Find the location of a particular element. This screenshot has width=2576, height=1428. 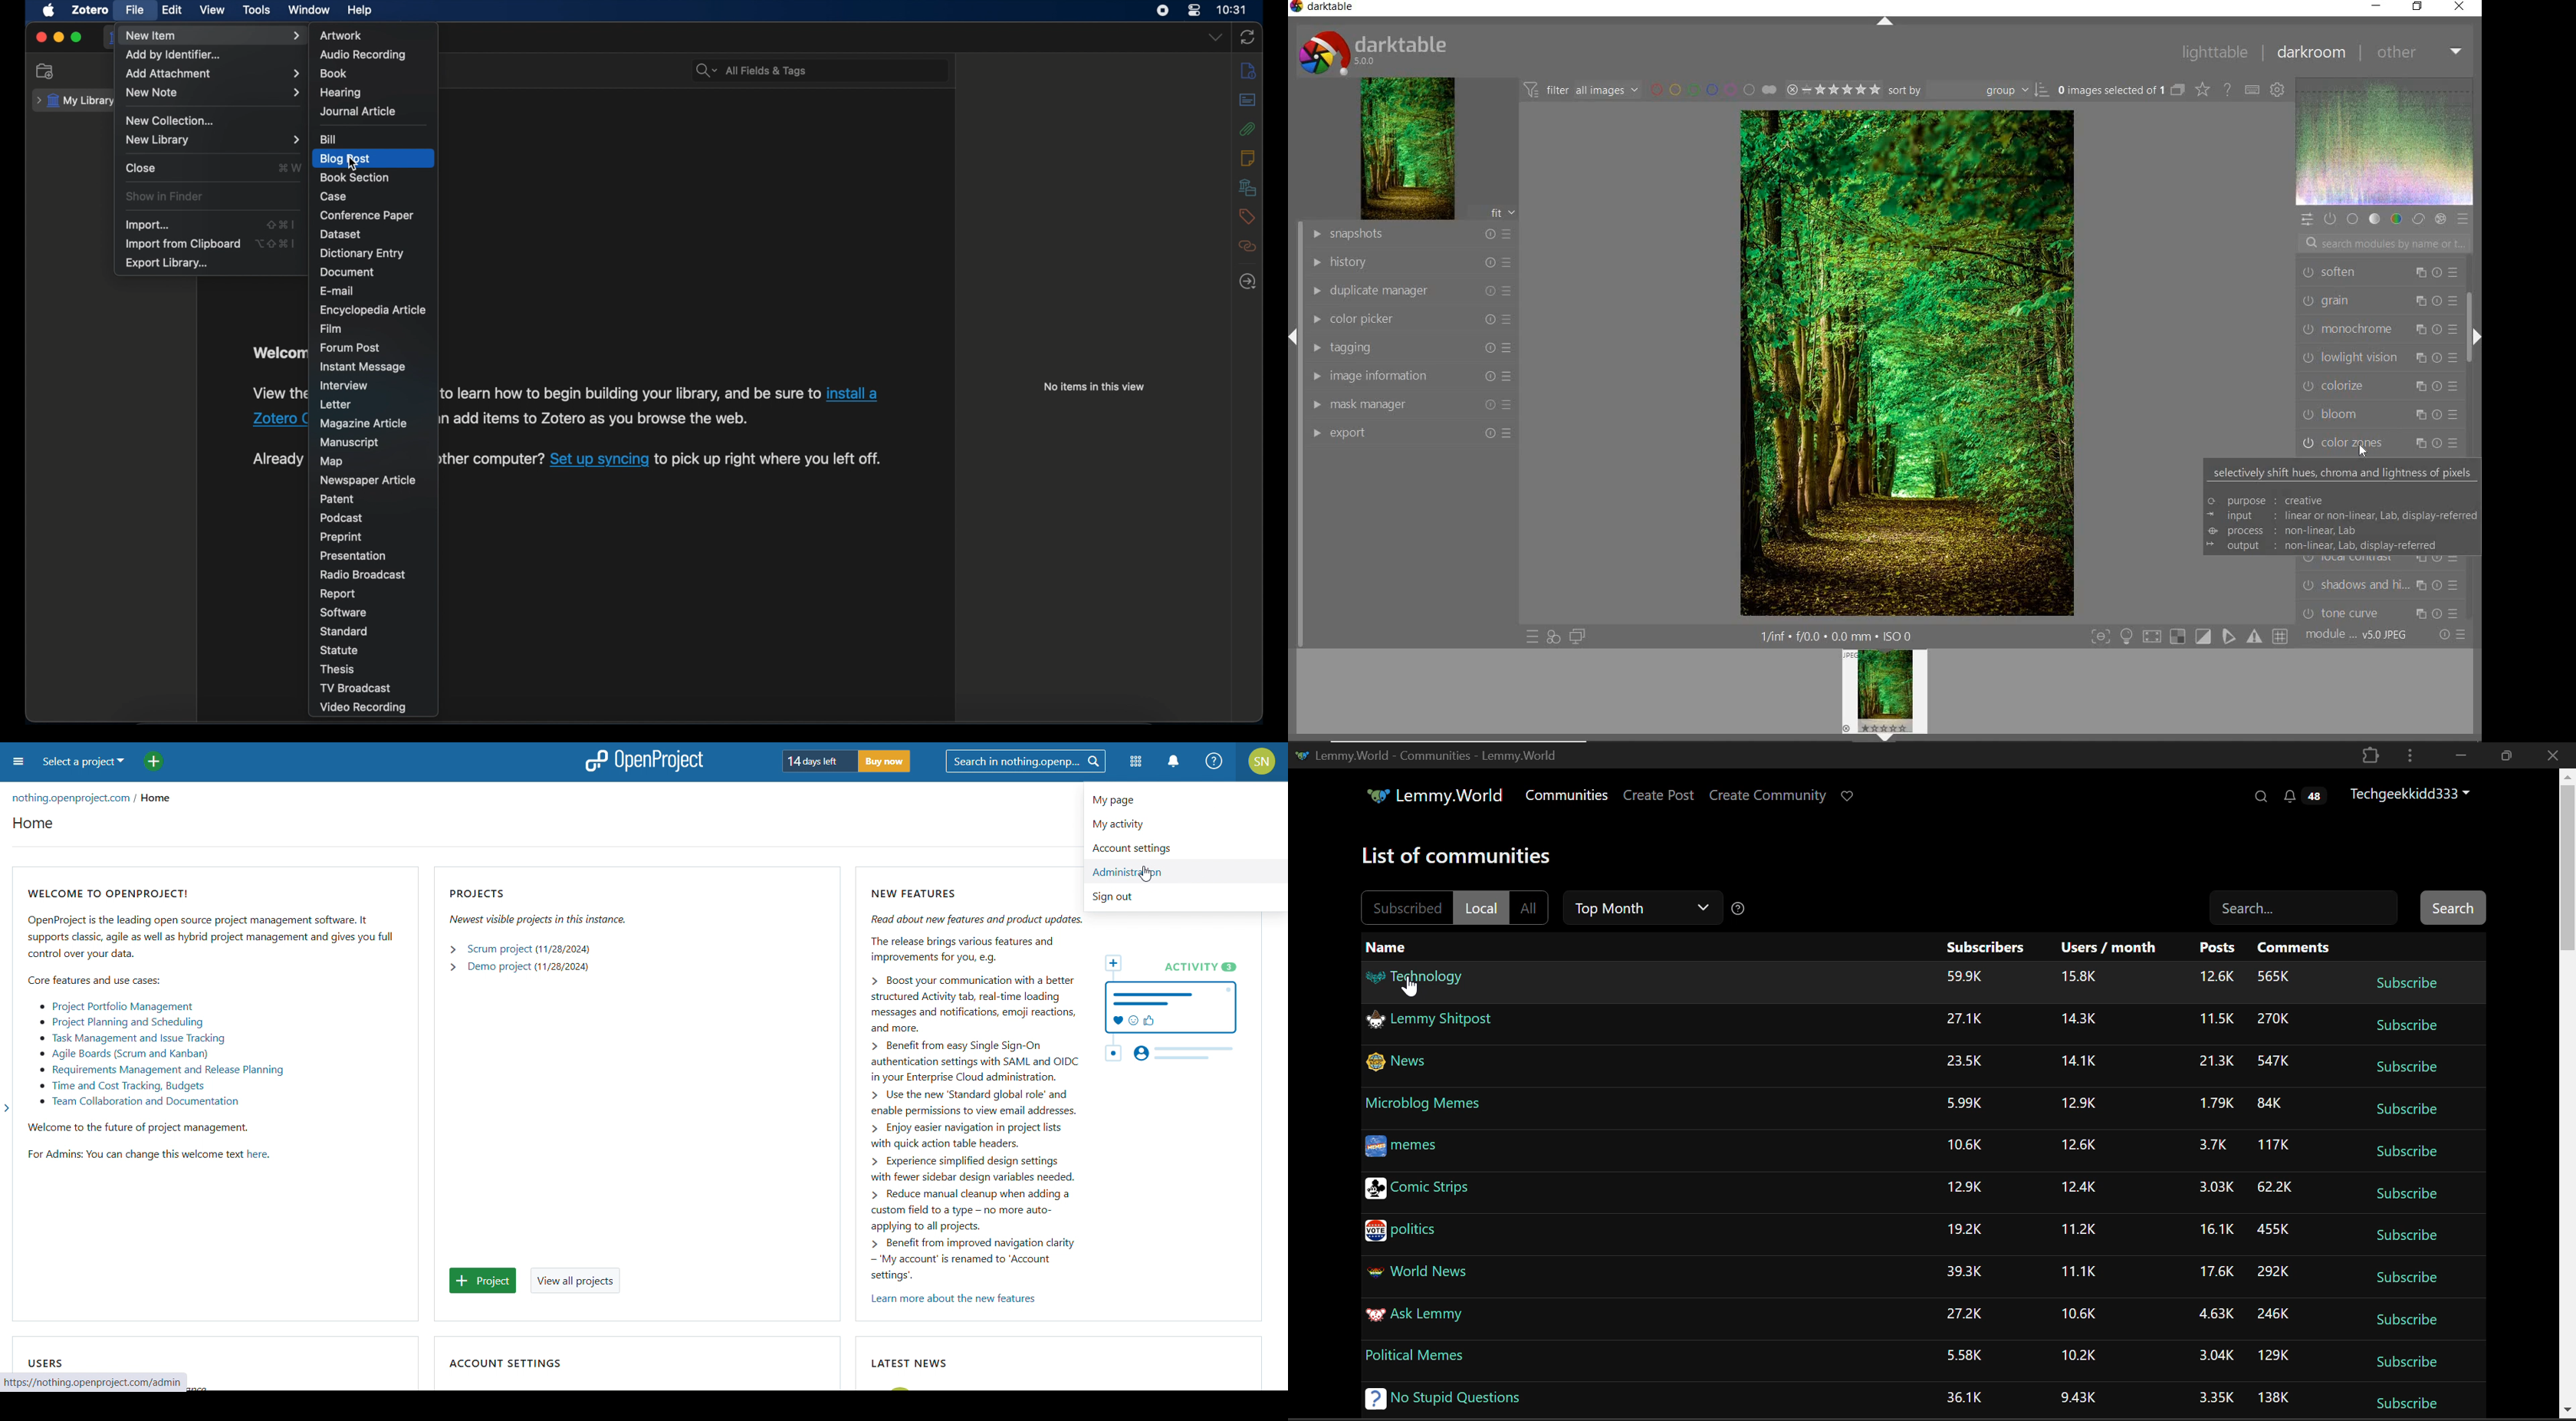

report is located at coordinates (337, 594).